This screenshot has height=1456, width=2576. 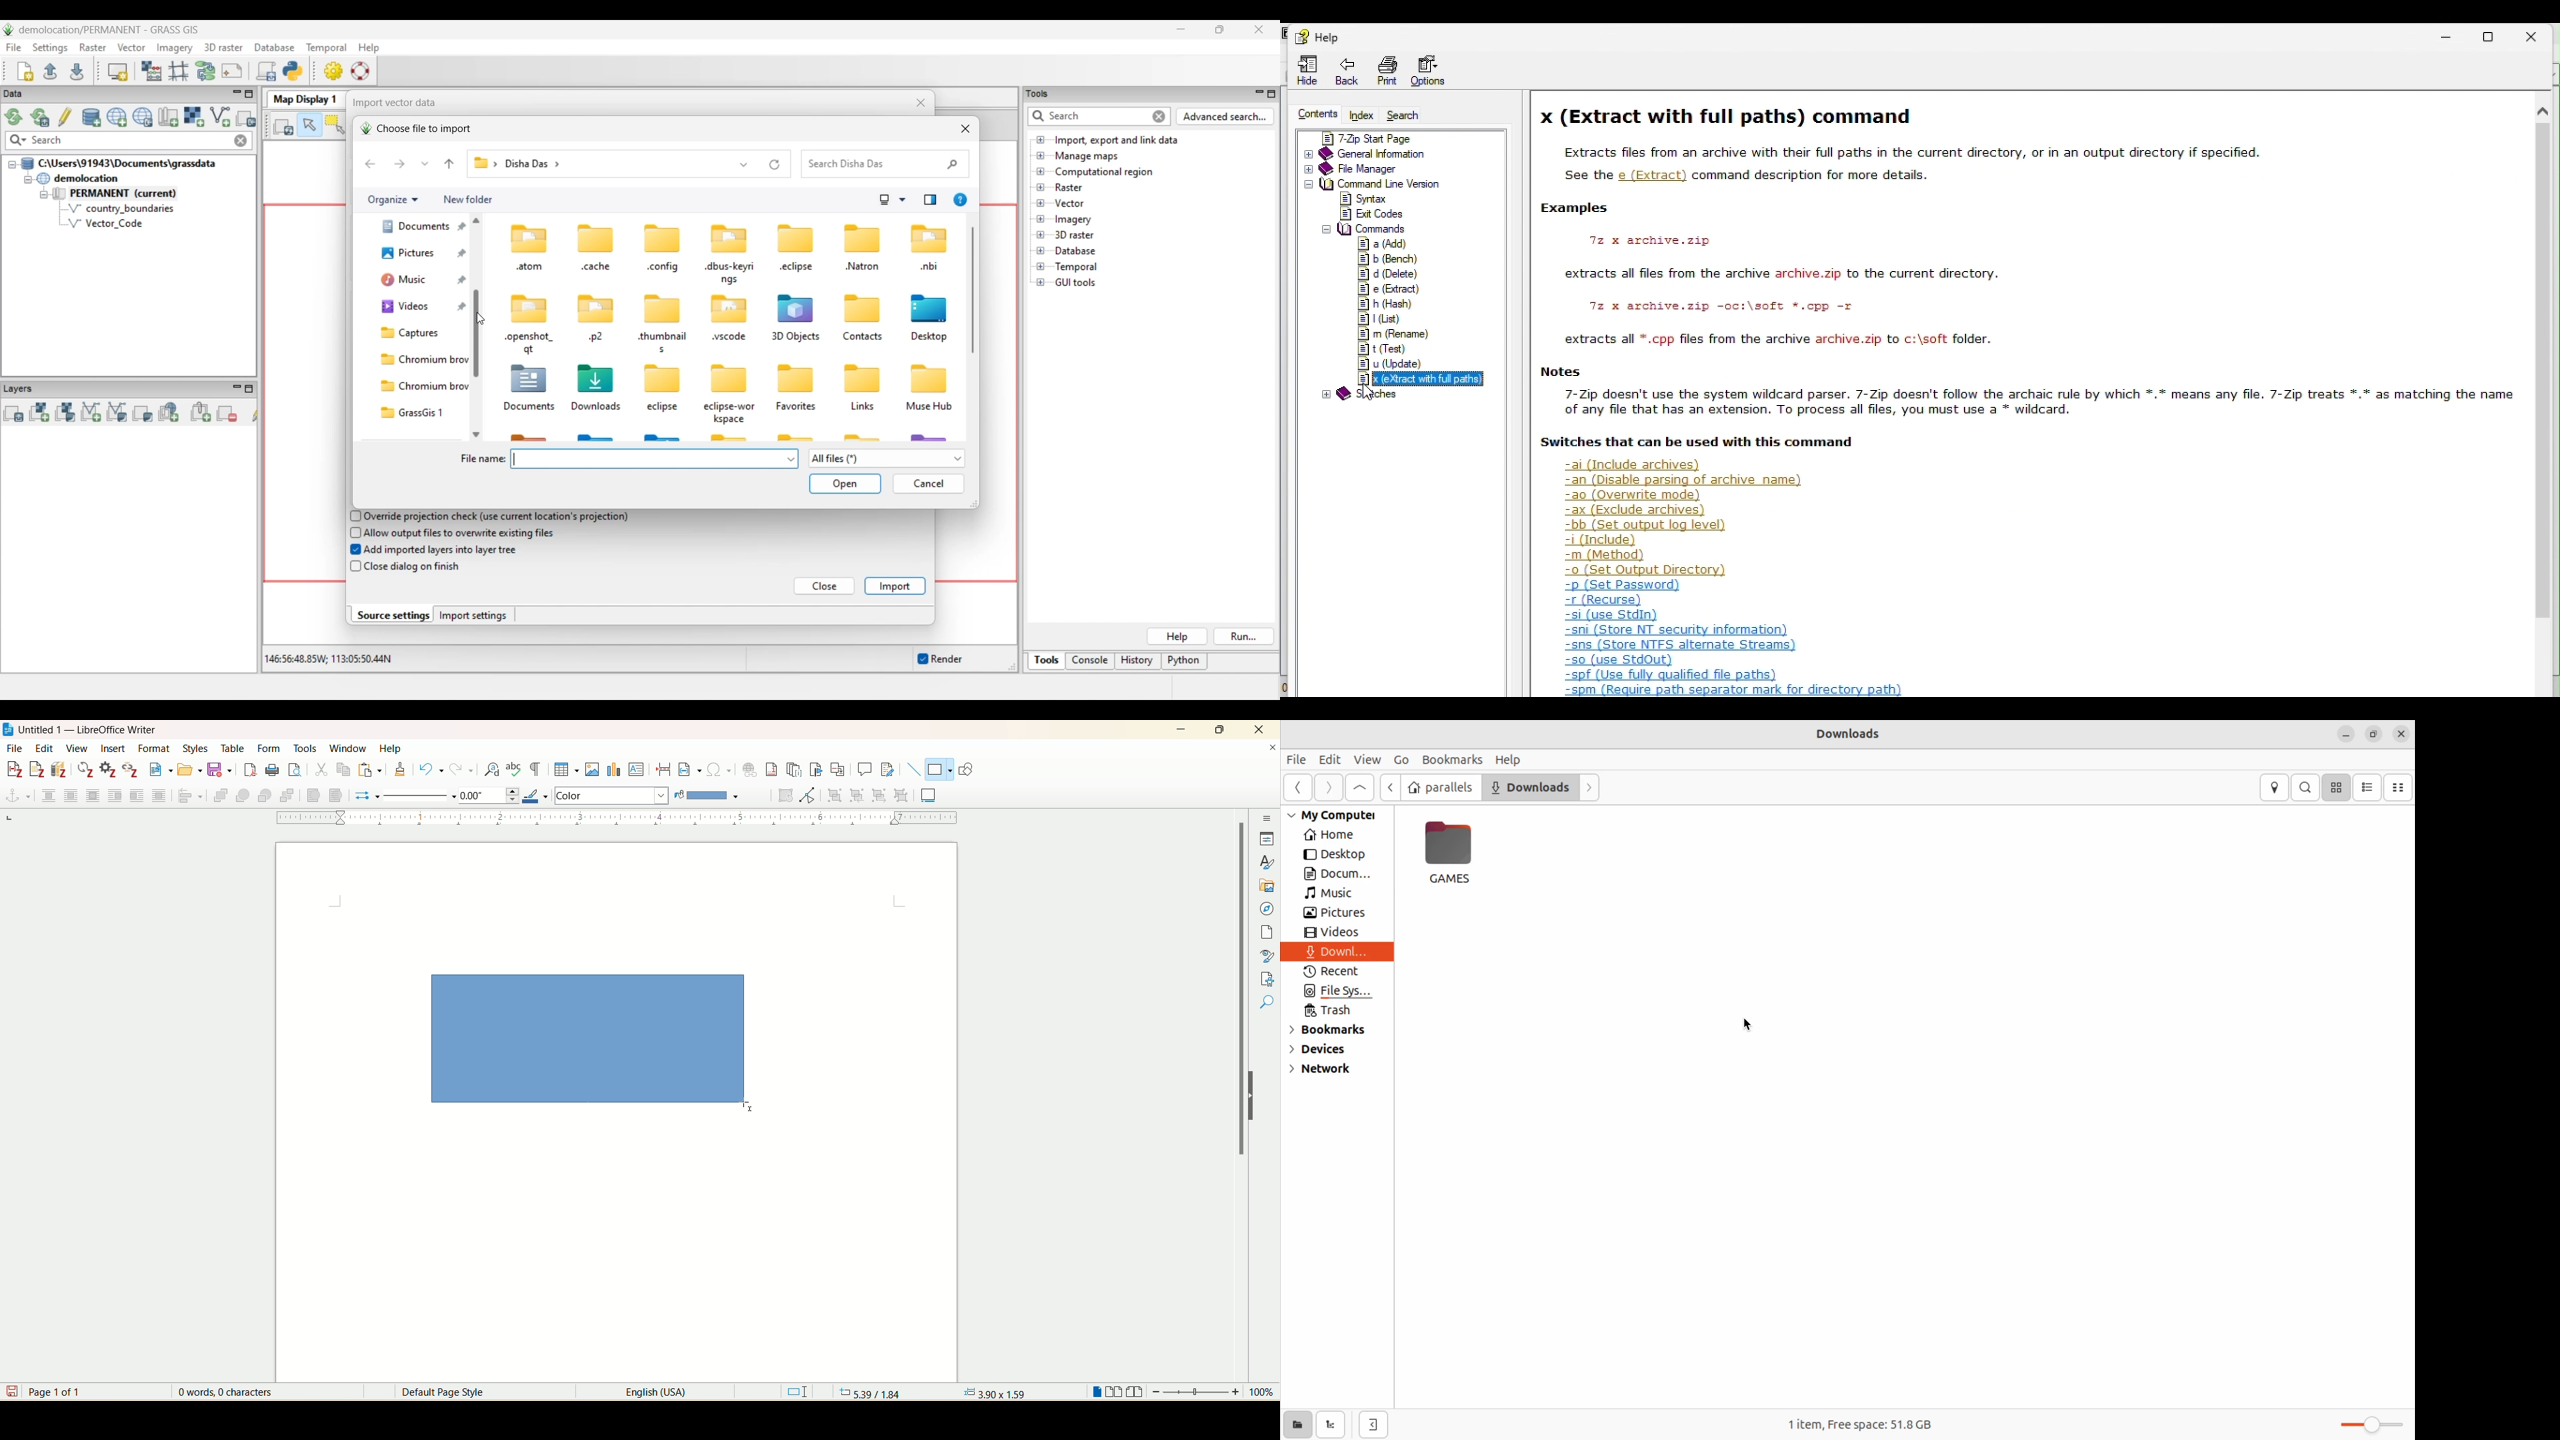 What do you see at coordinates (2367, 787) in the screenshot?
I see `list view` at bounding box center [2367, 787].